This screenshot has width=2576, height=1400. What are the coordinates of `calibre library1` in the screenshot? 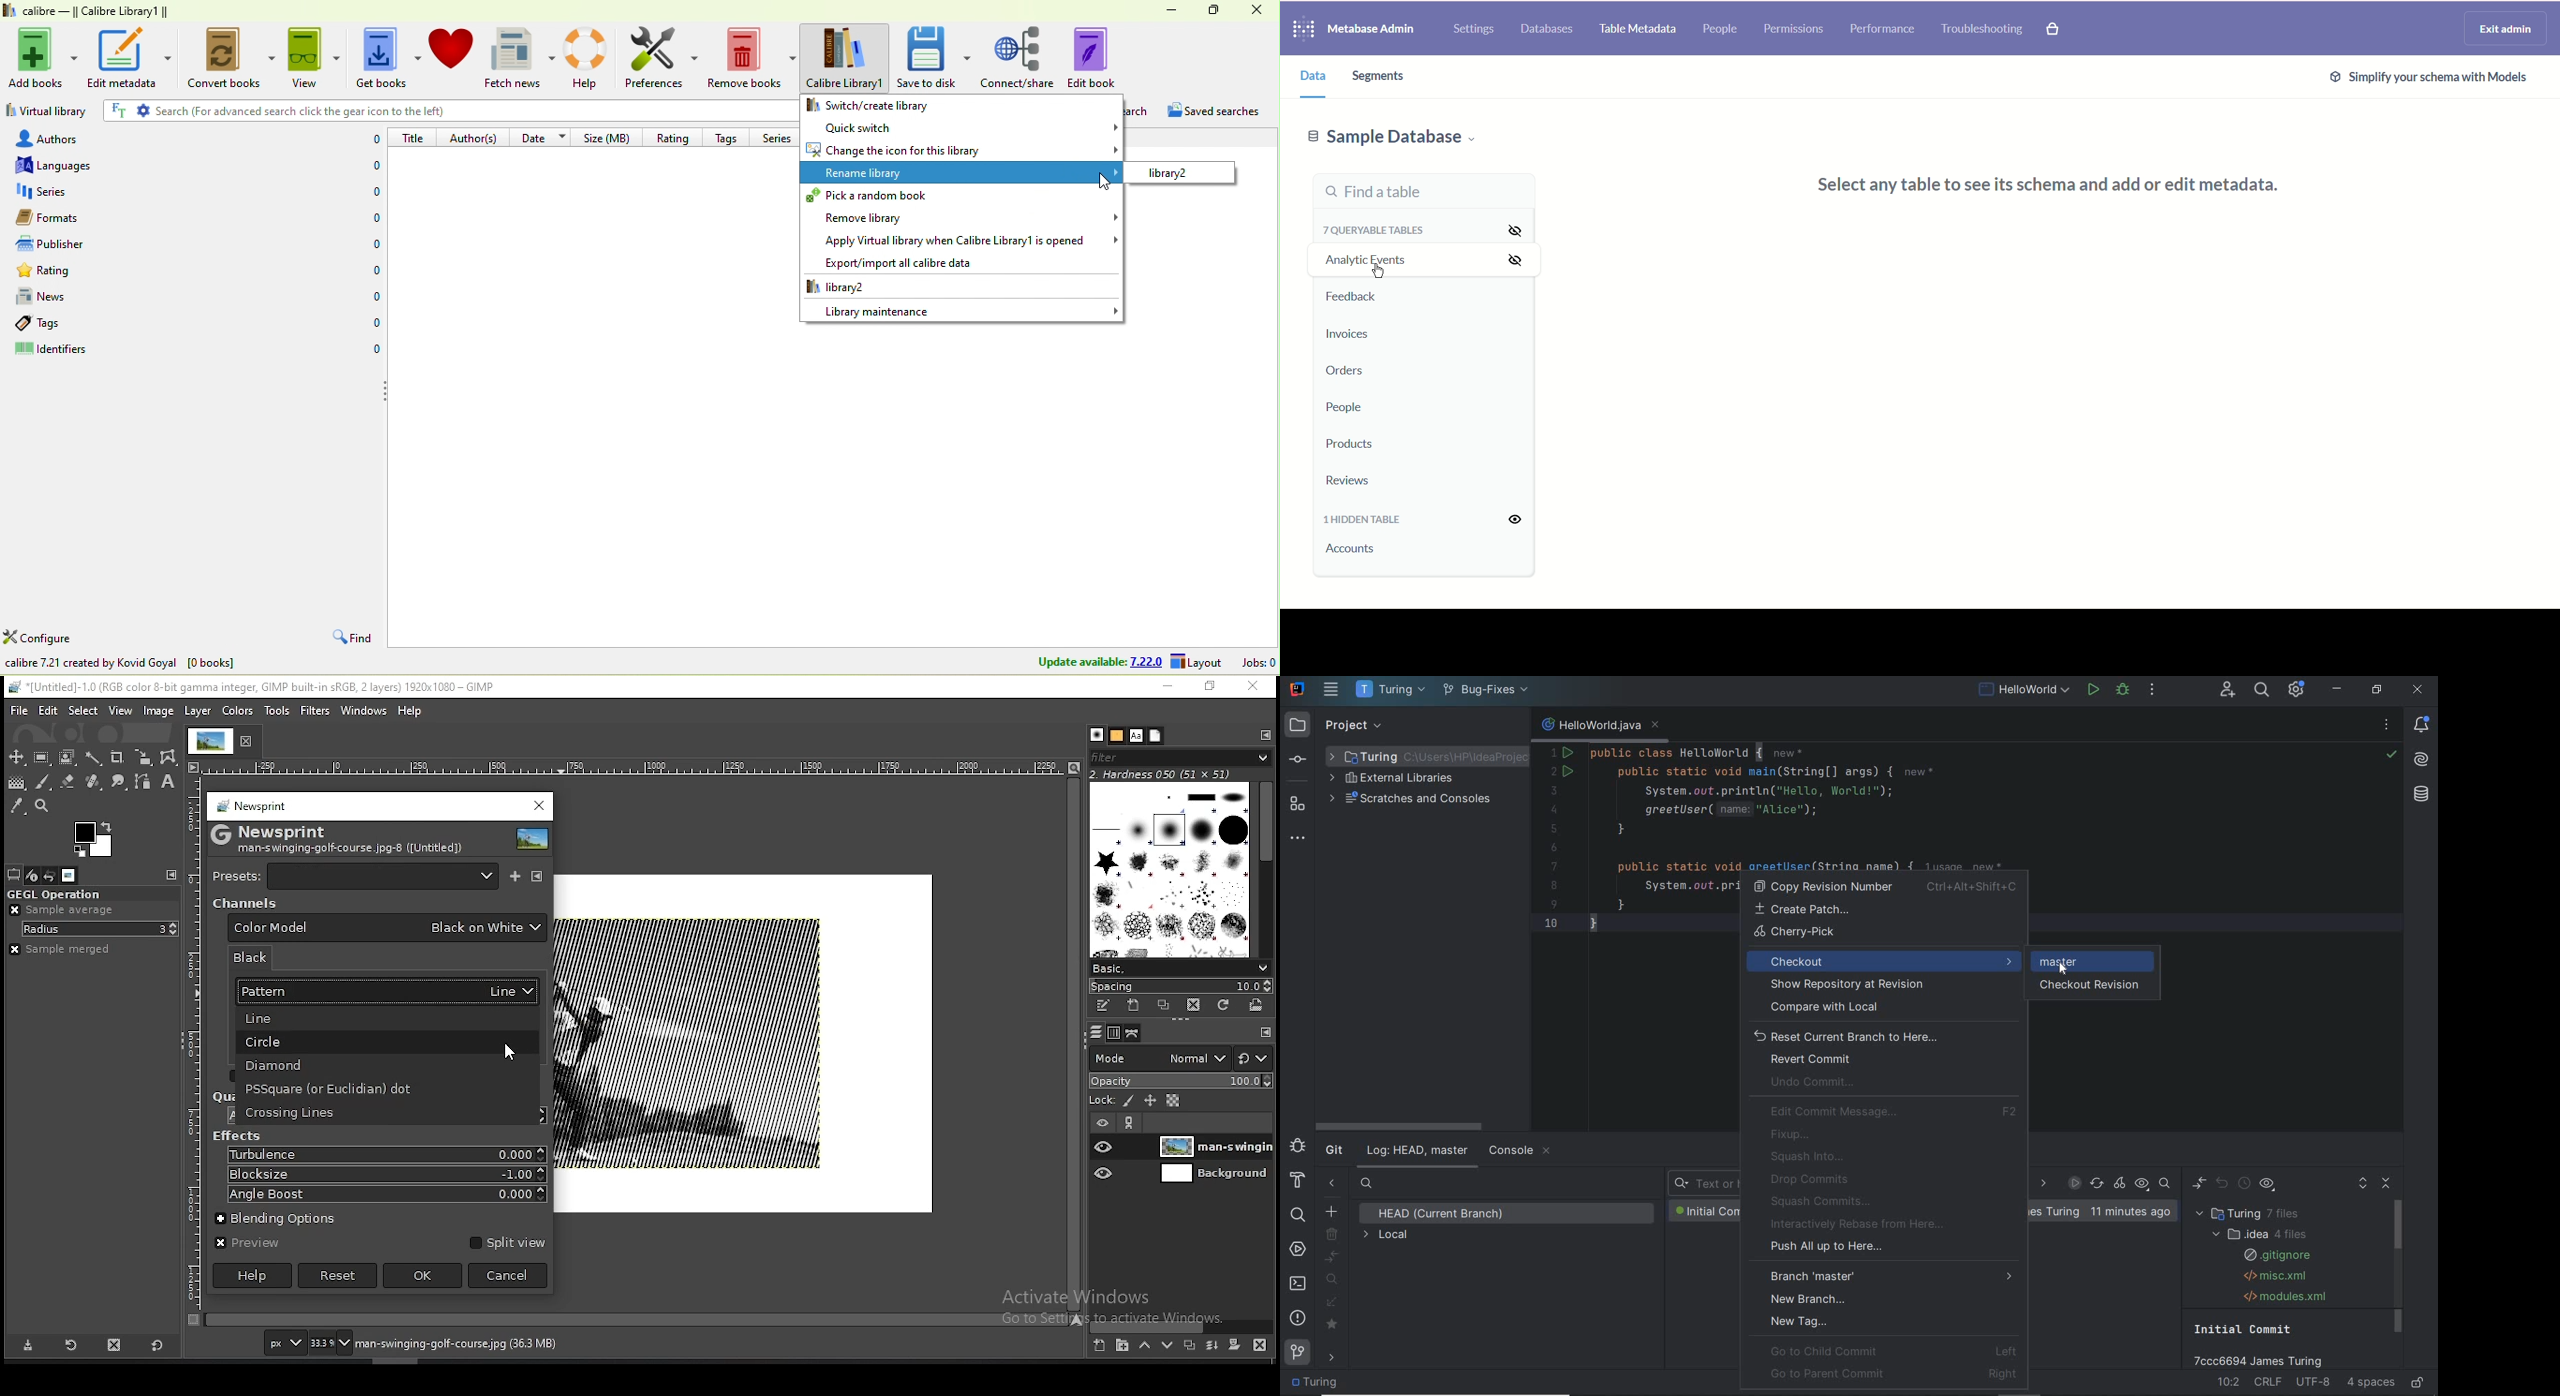 It's located at (847, 58).